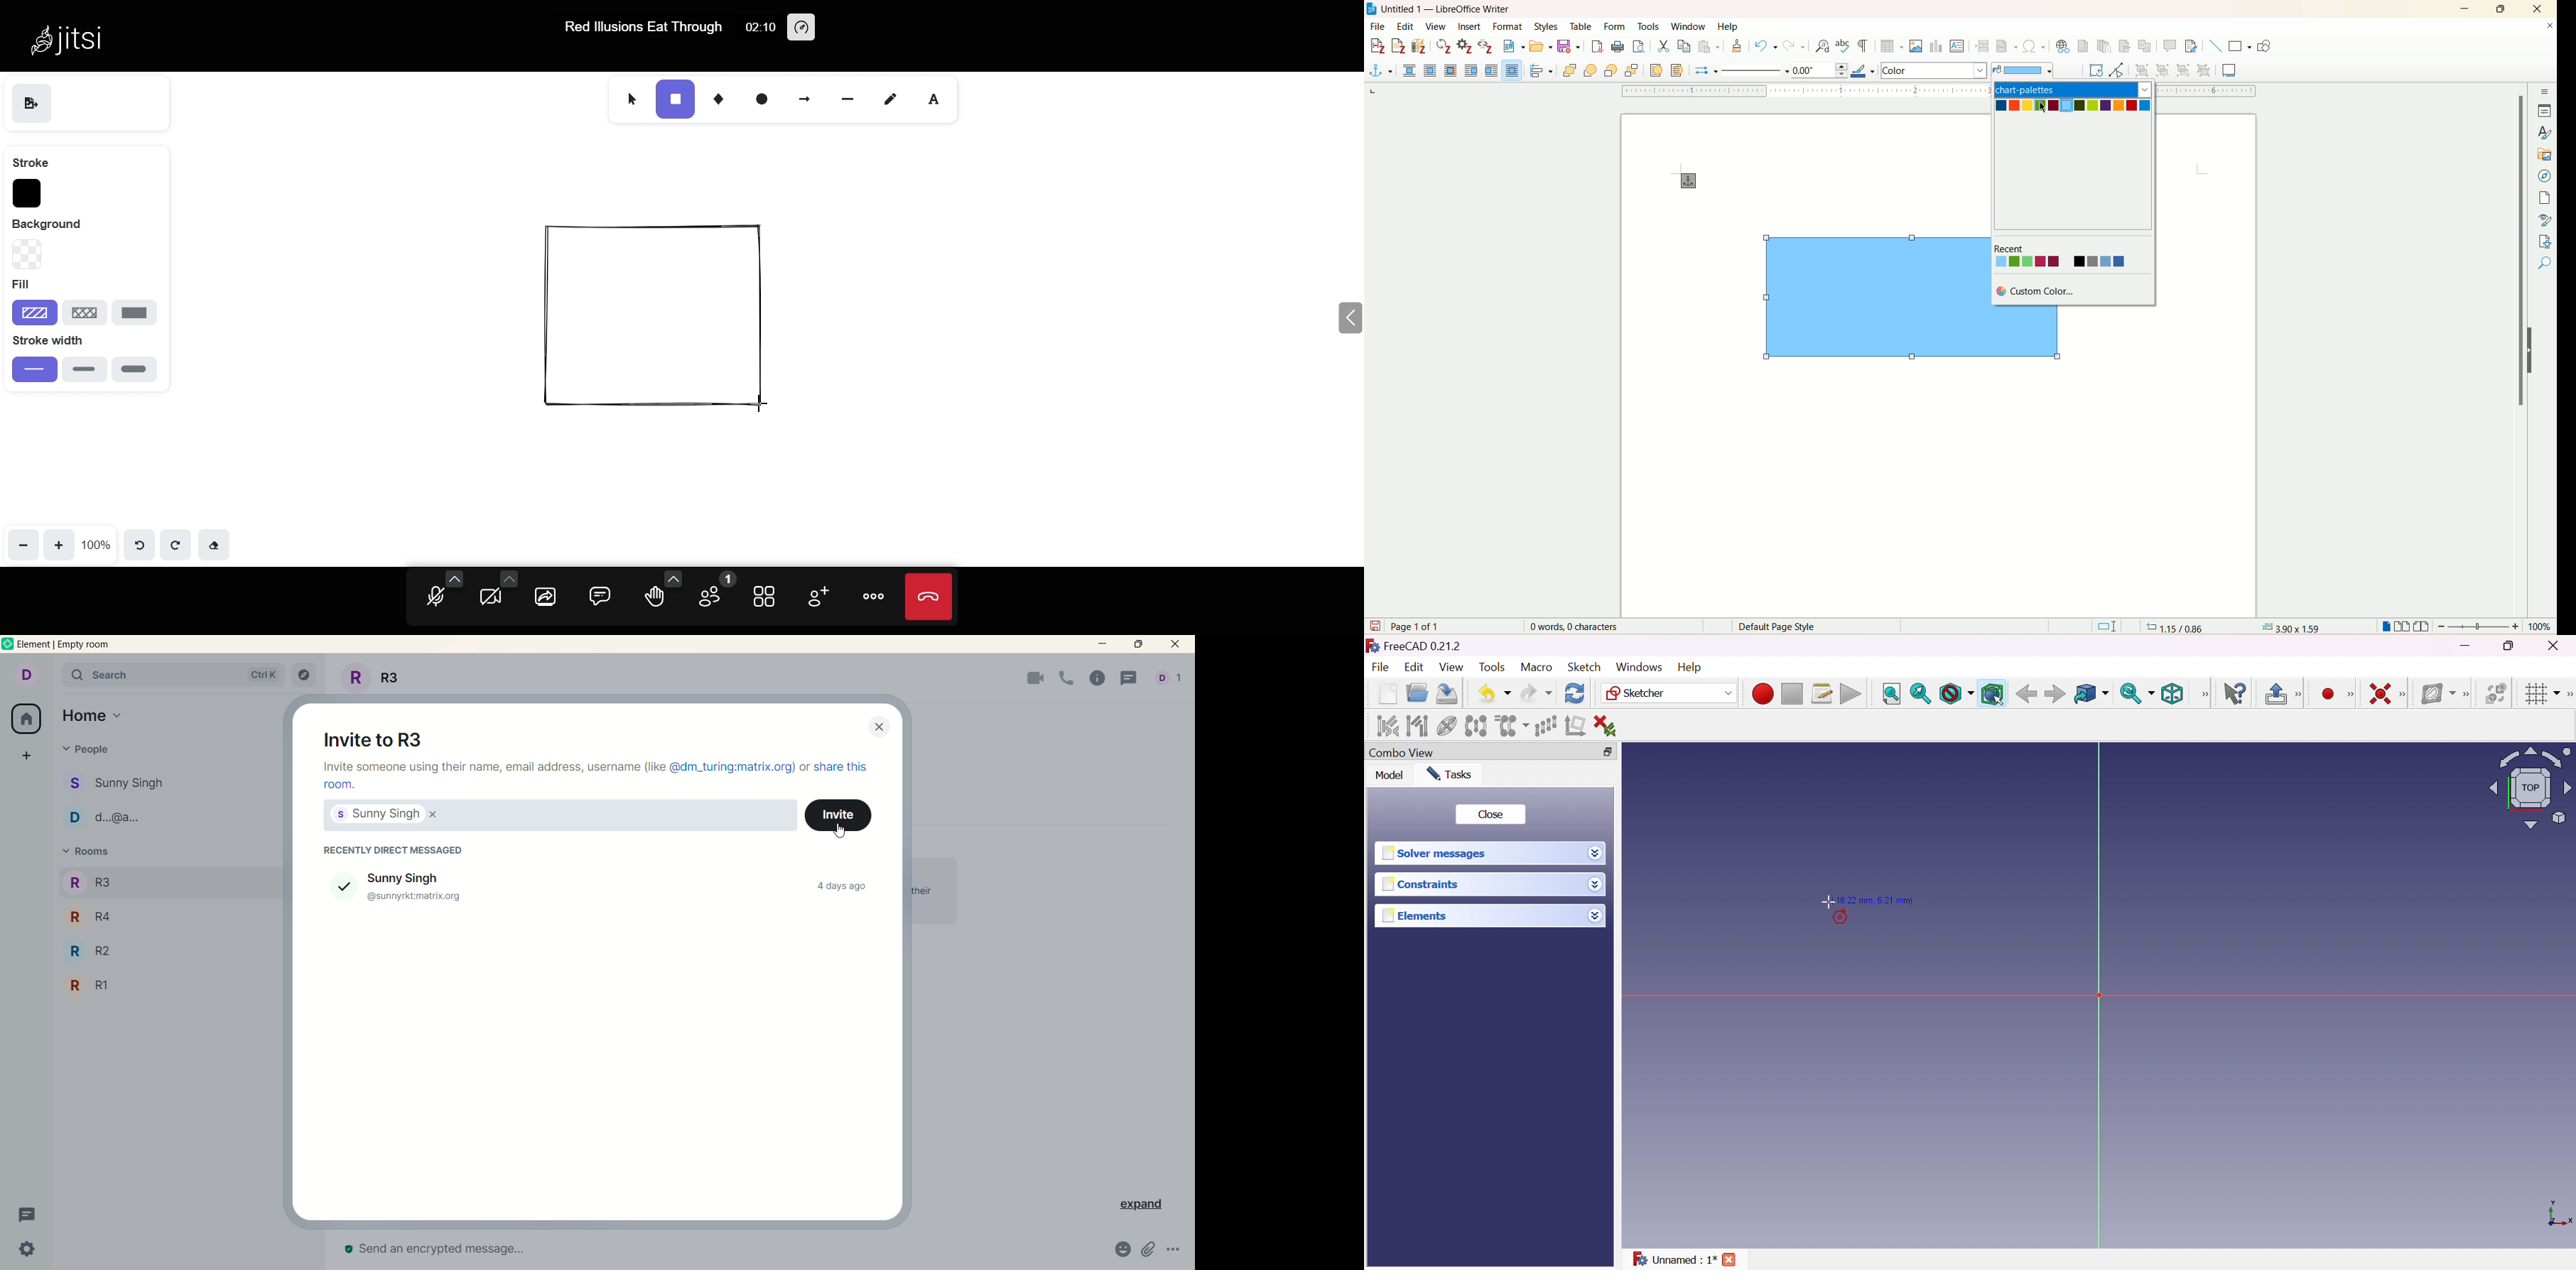 This screenshot has height=1288, width=2576. Describe the element at coordinates (2467, 645) in the screenshot. I see `Minimize` at that location.